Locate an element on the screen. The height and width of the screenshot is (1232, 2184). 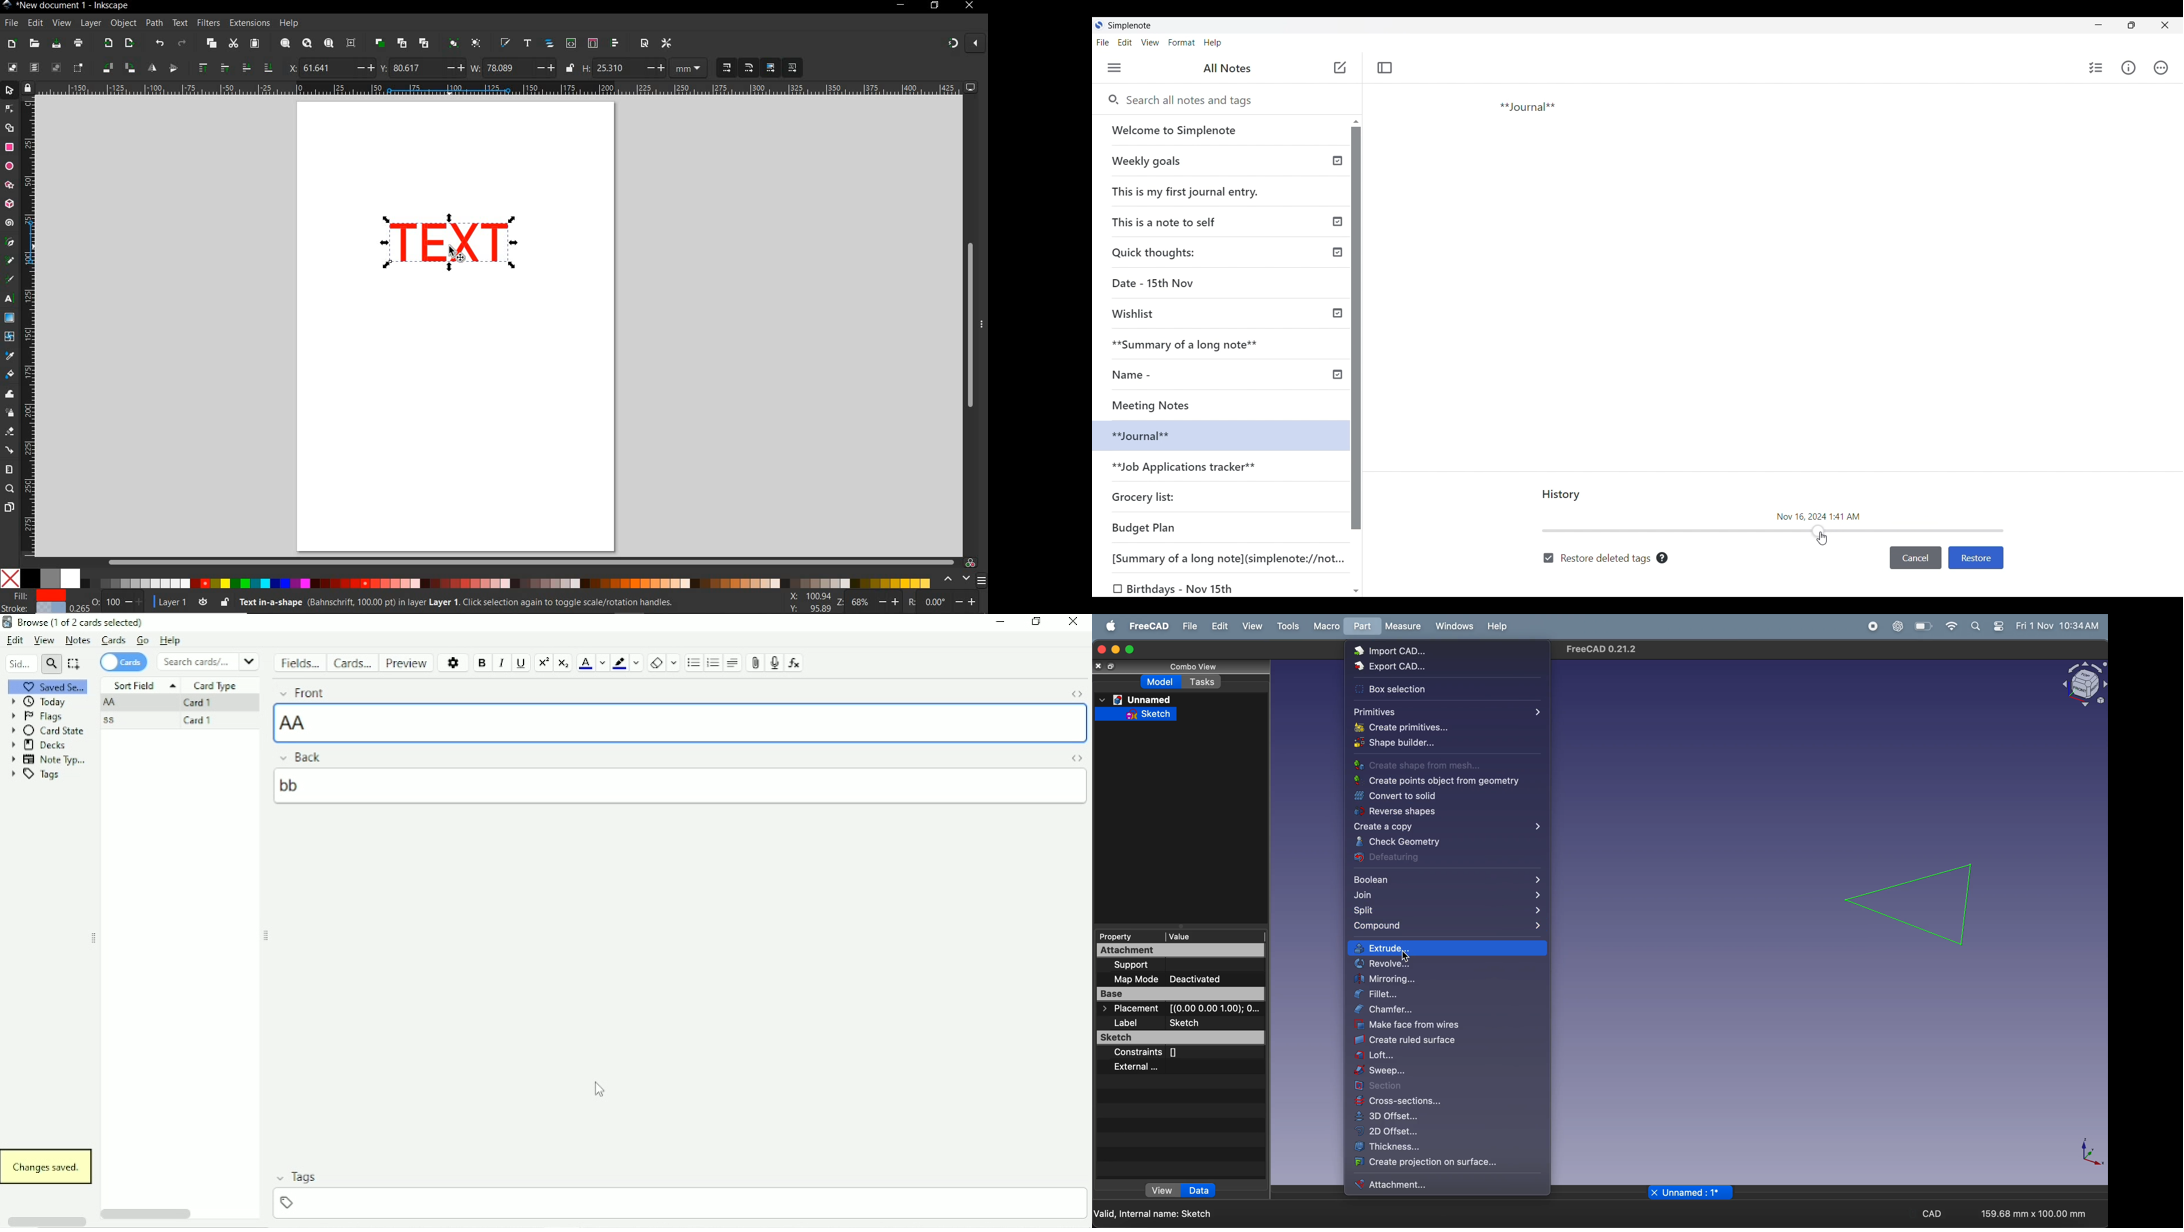
Alignment is located at coordinates (734, 663).